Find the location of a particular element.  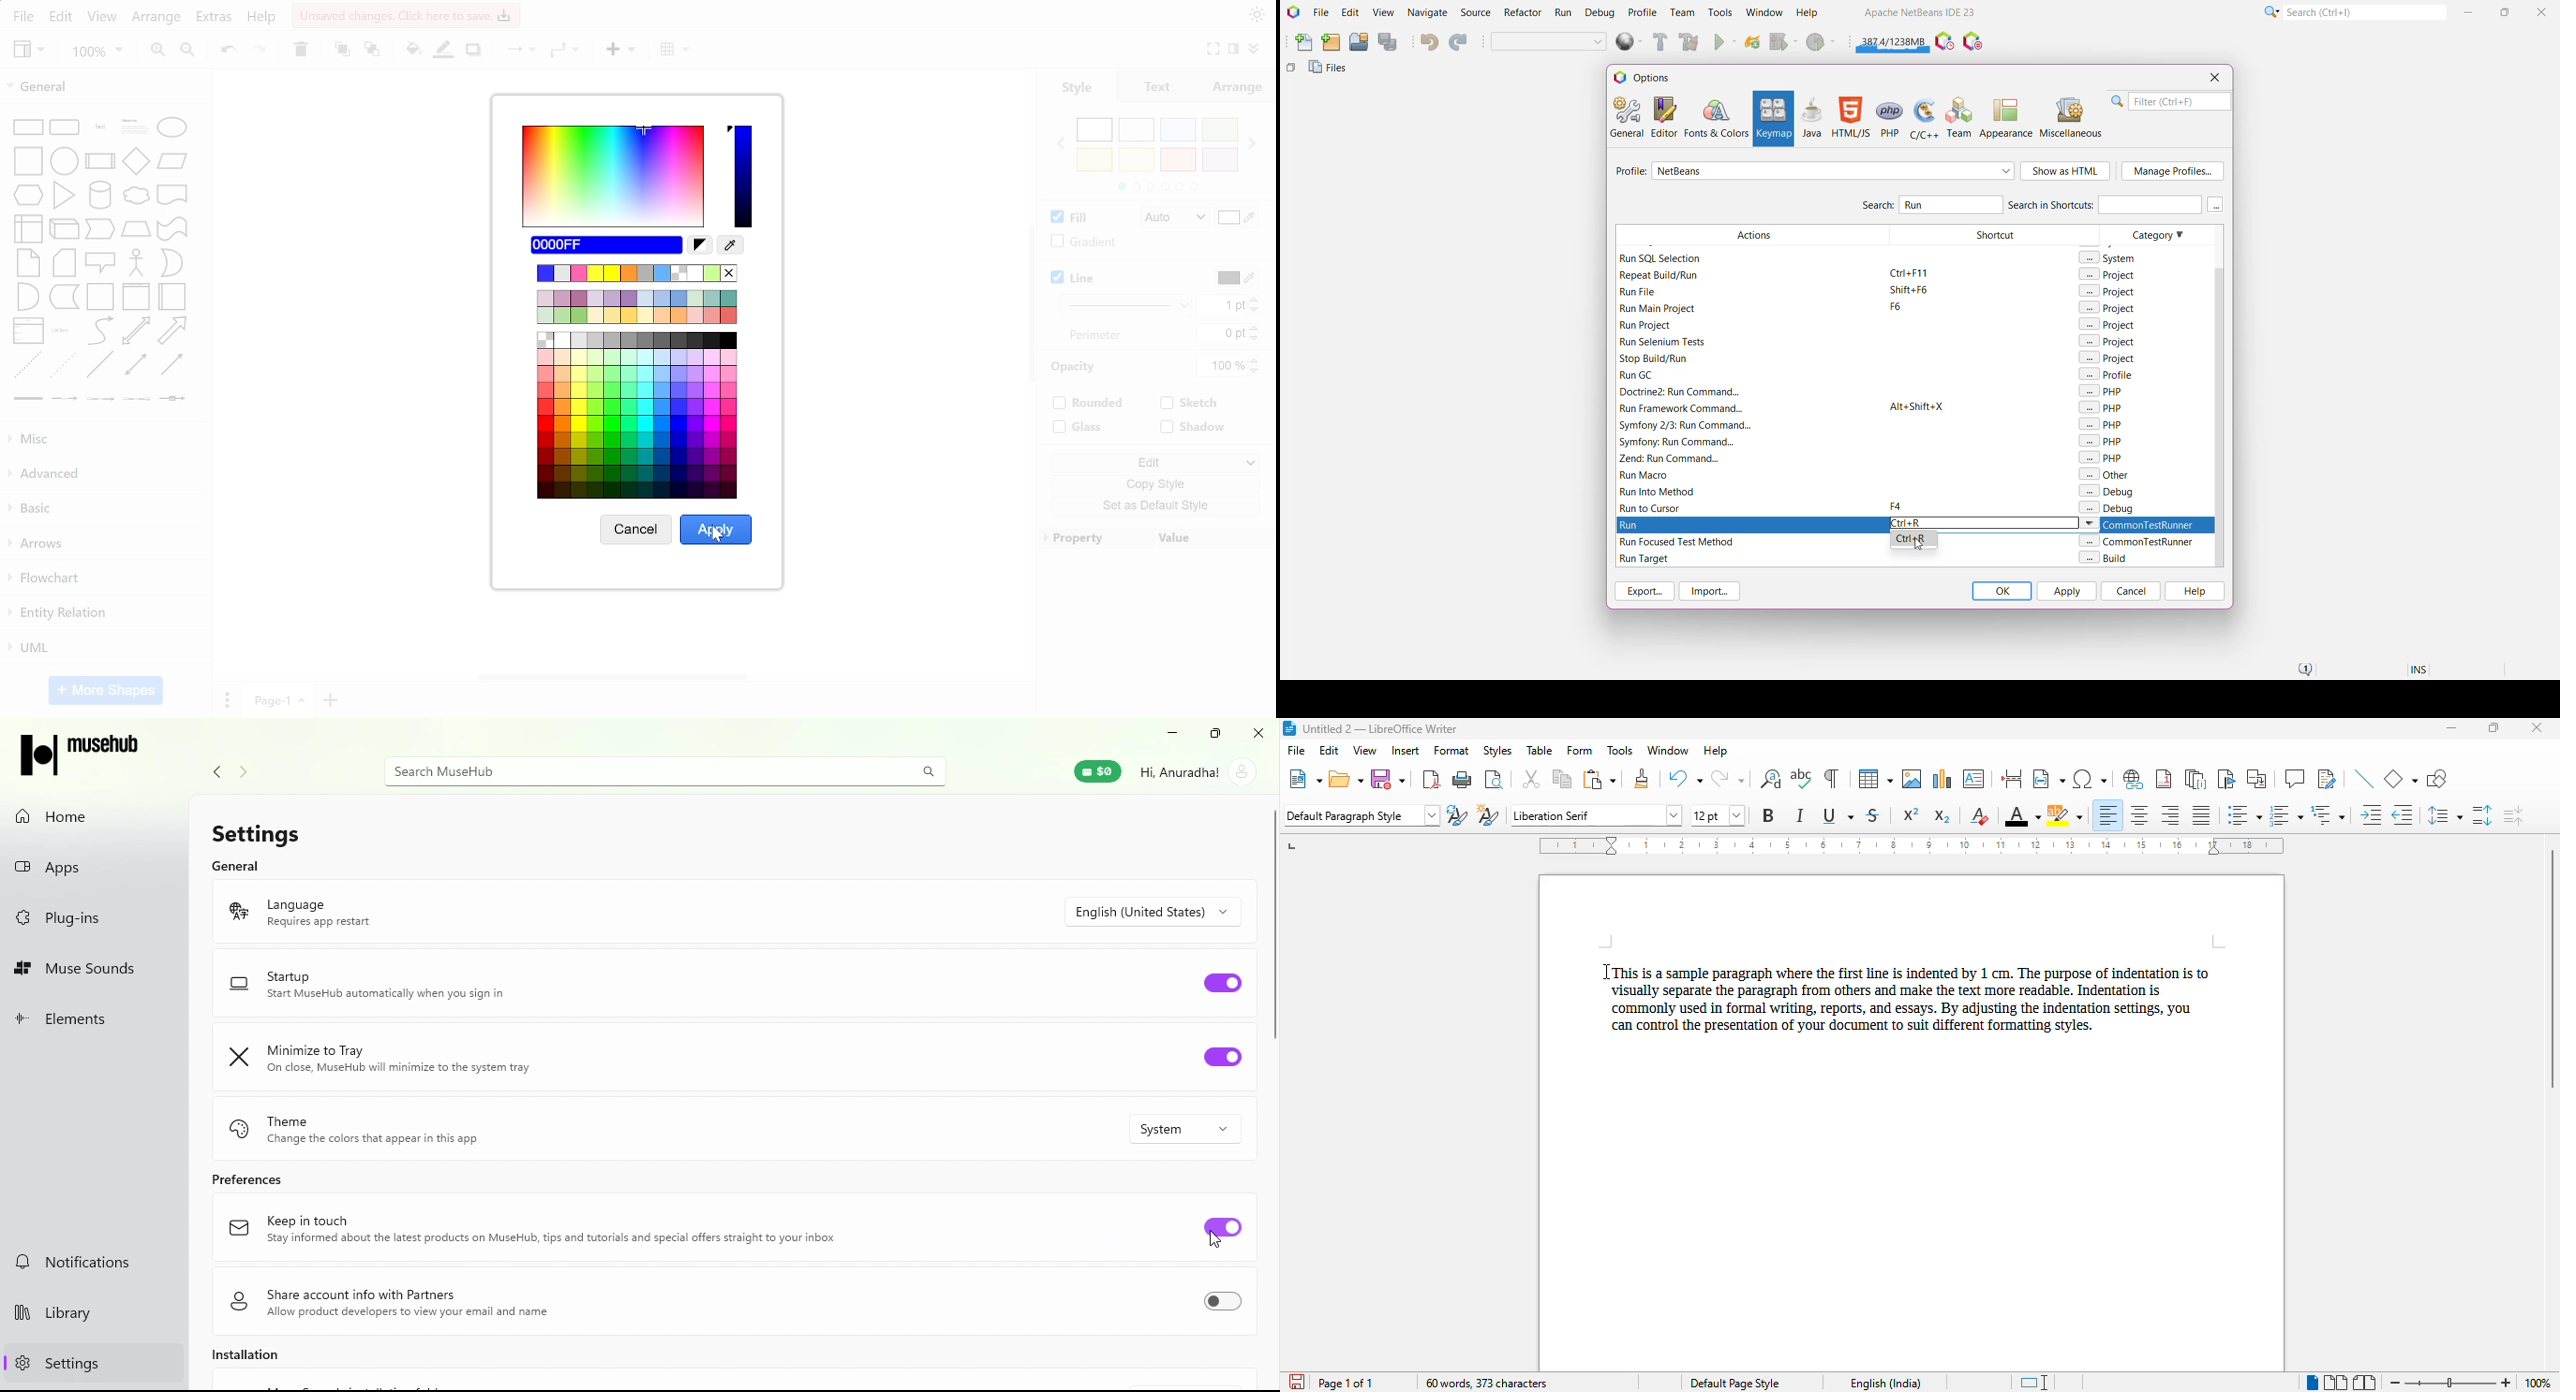

spelling is located at coordinates (1802, 778).